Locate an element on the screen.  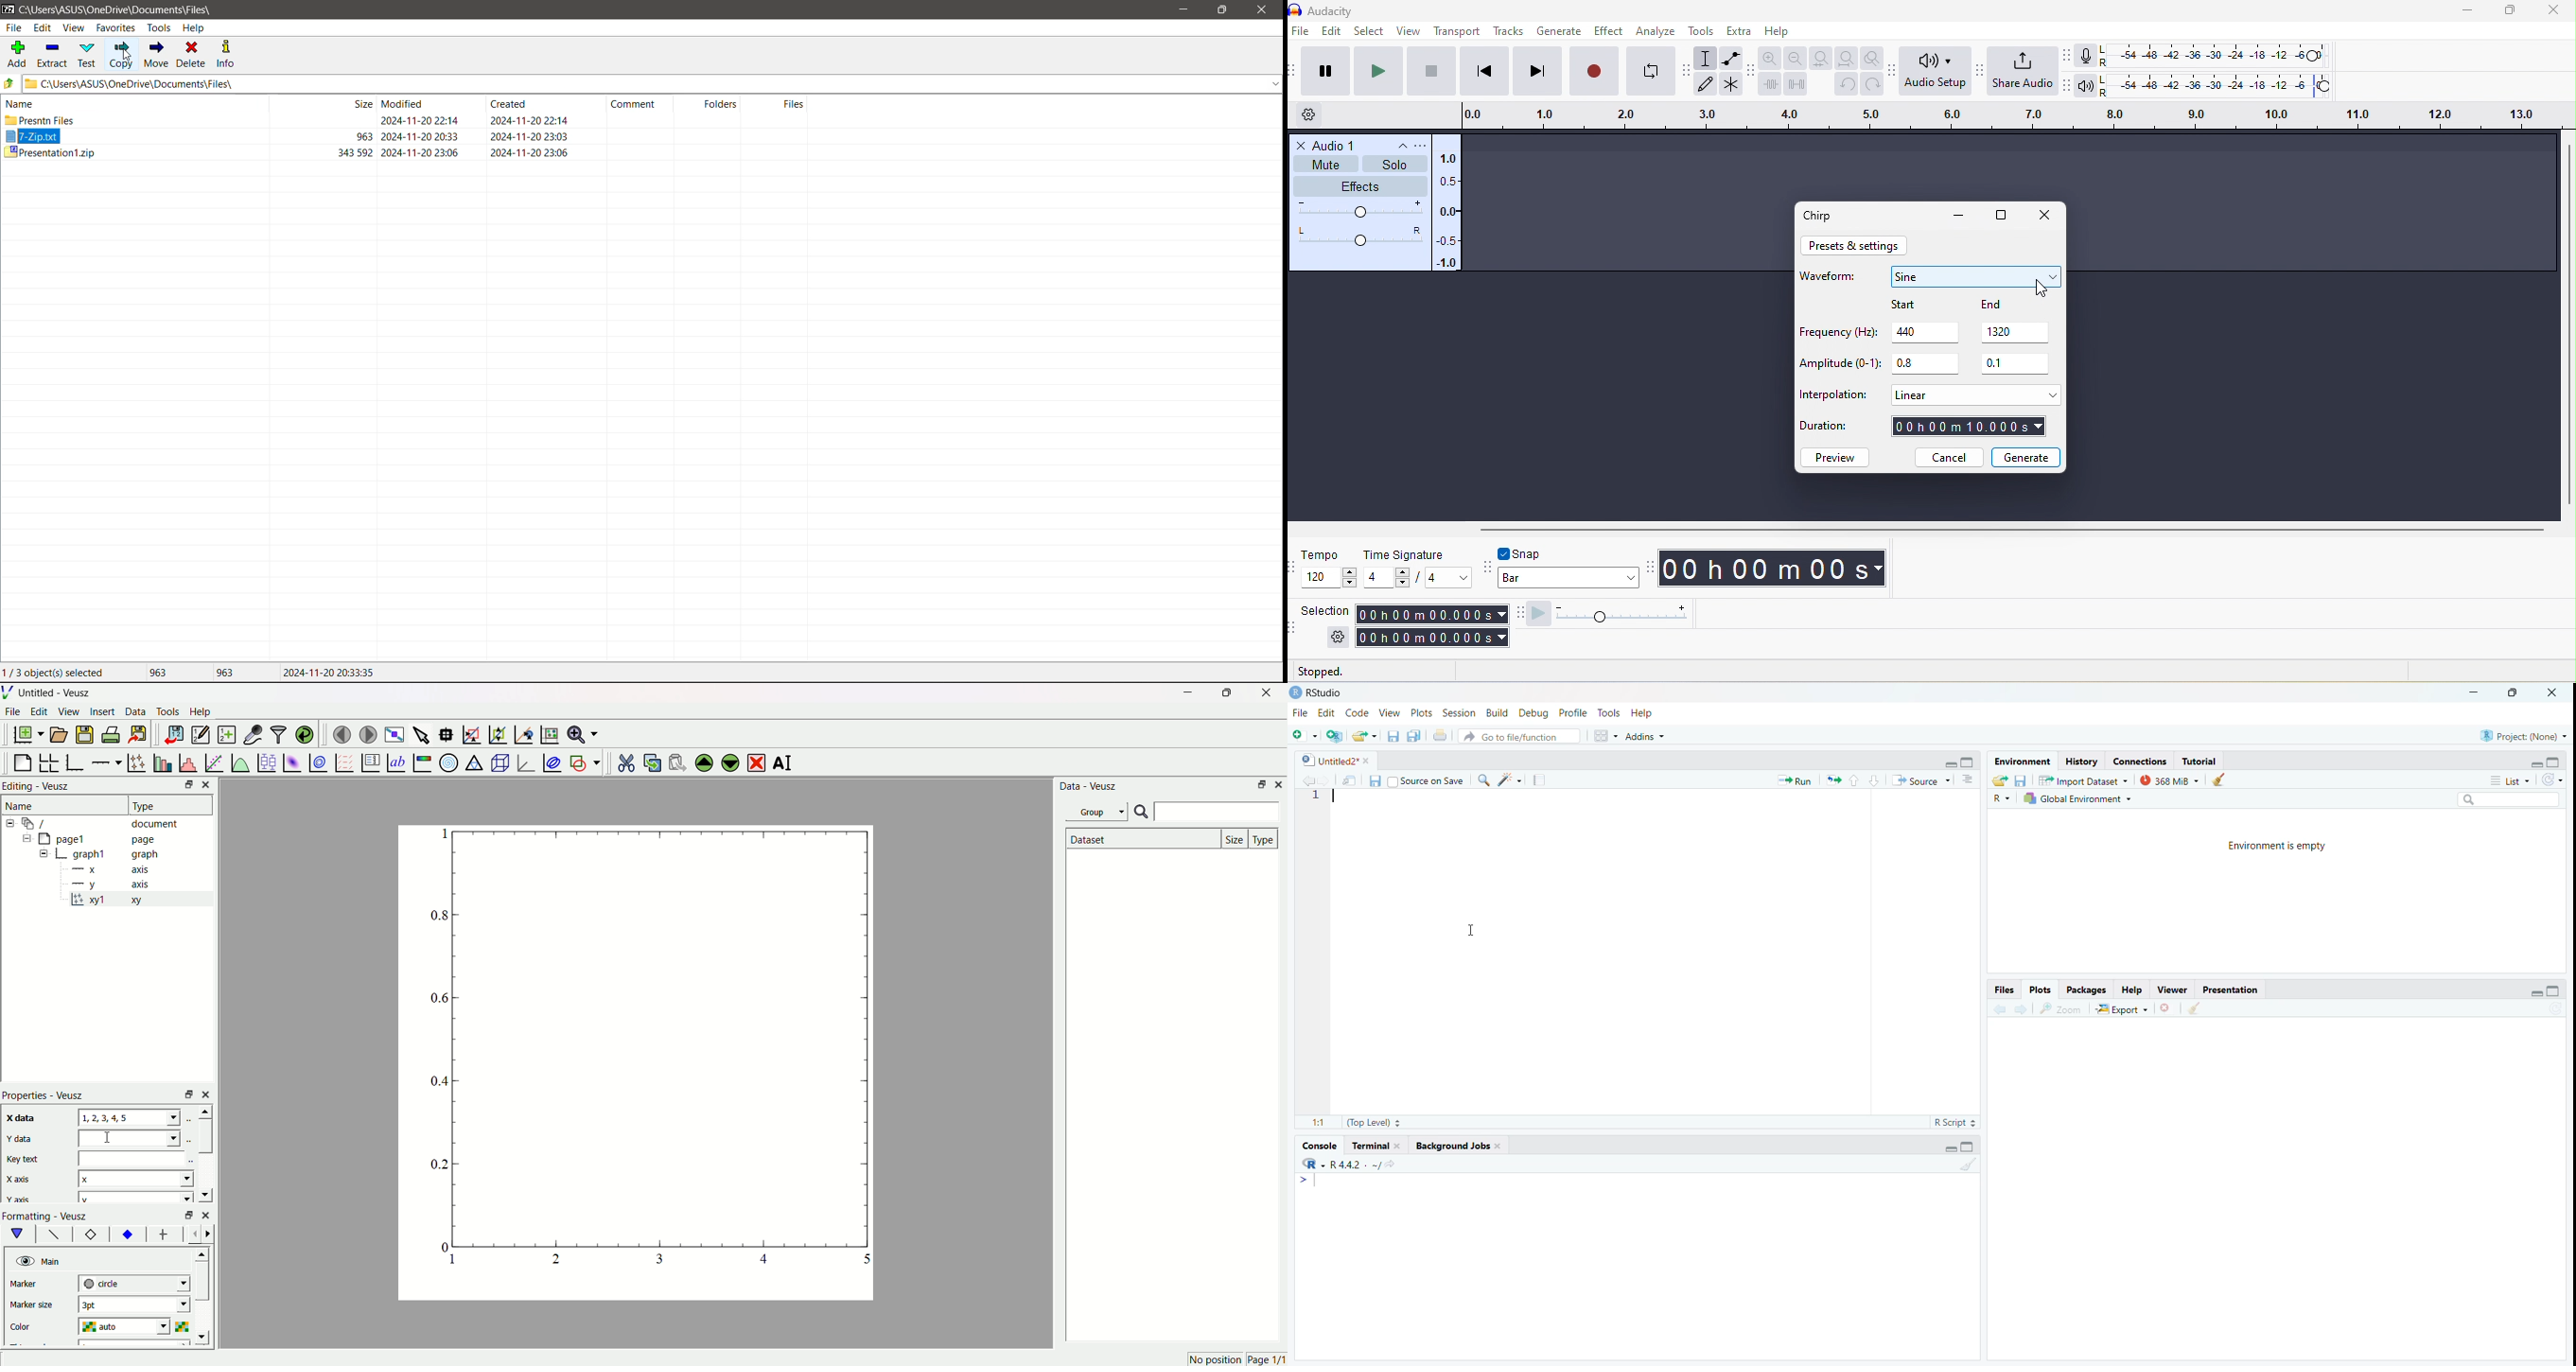
clear is located at coordinates (1965, 1164).